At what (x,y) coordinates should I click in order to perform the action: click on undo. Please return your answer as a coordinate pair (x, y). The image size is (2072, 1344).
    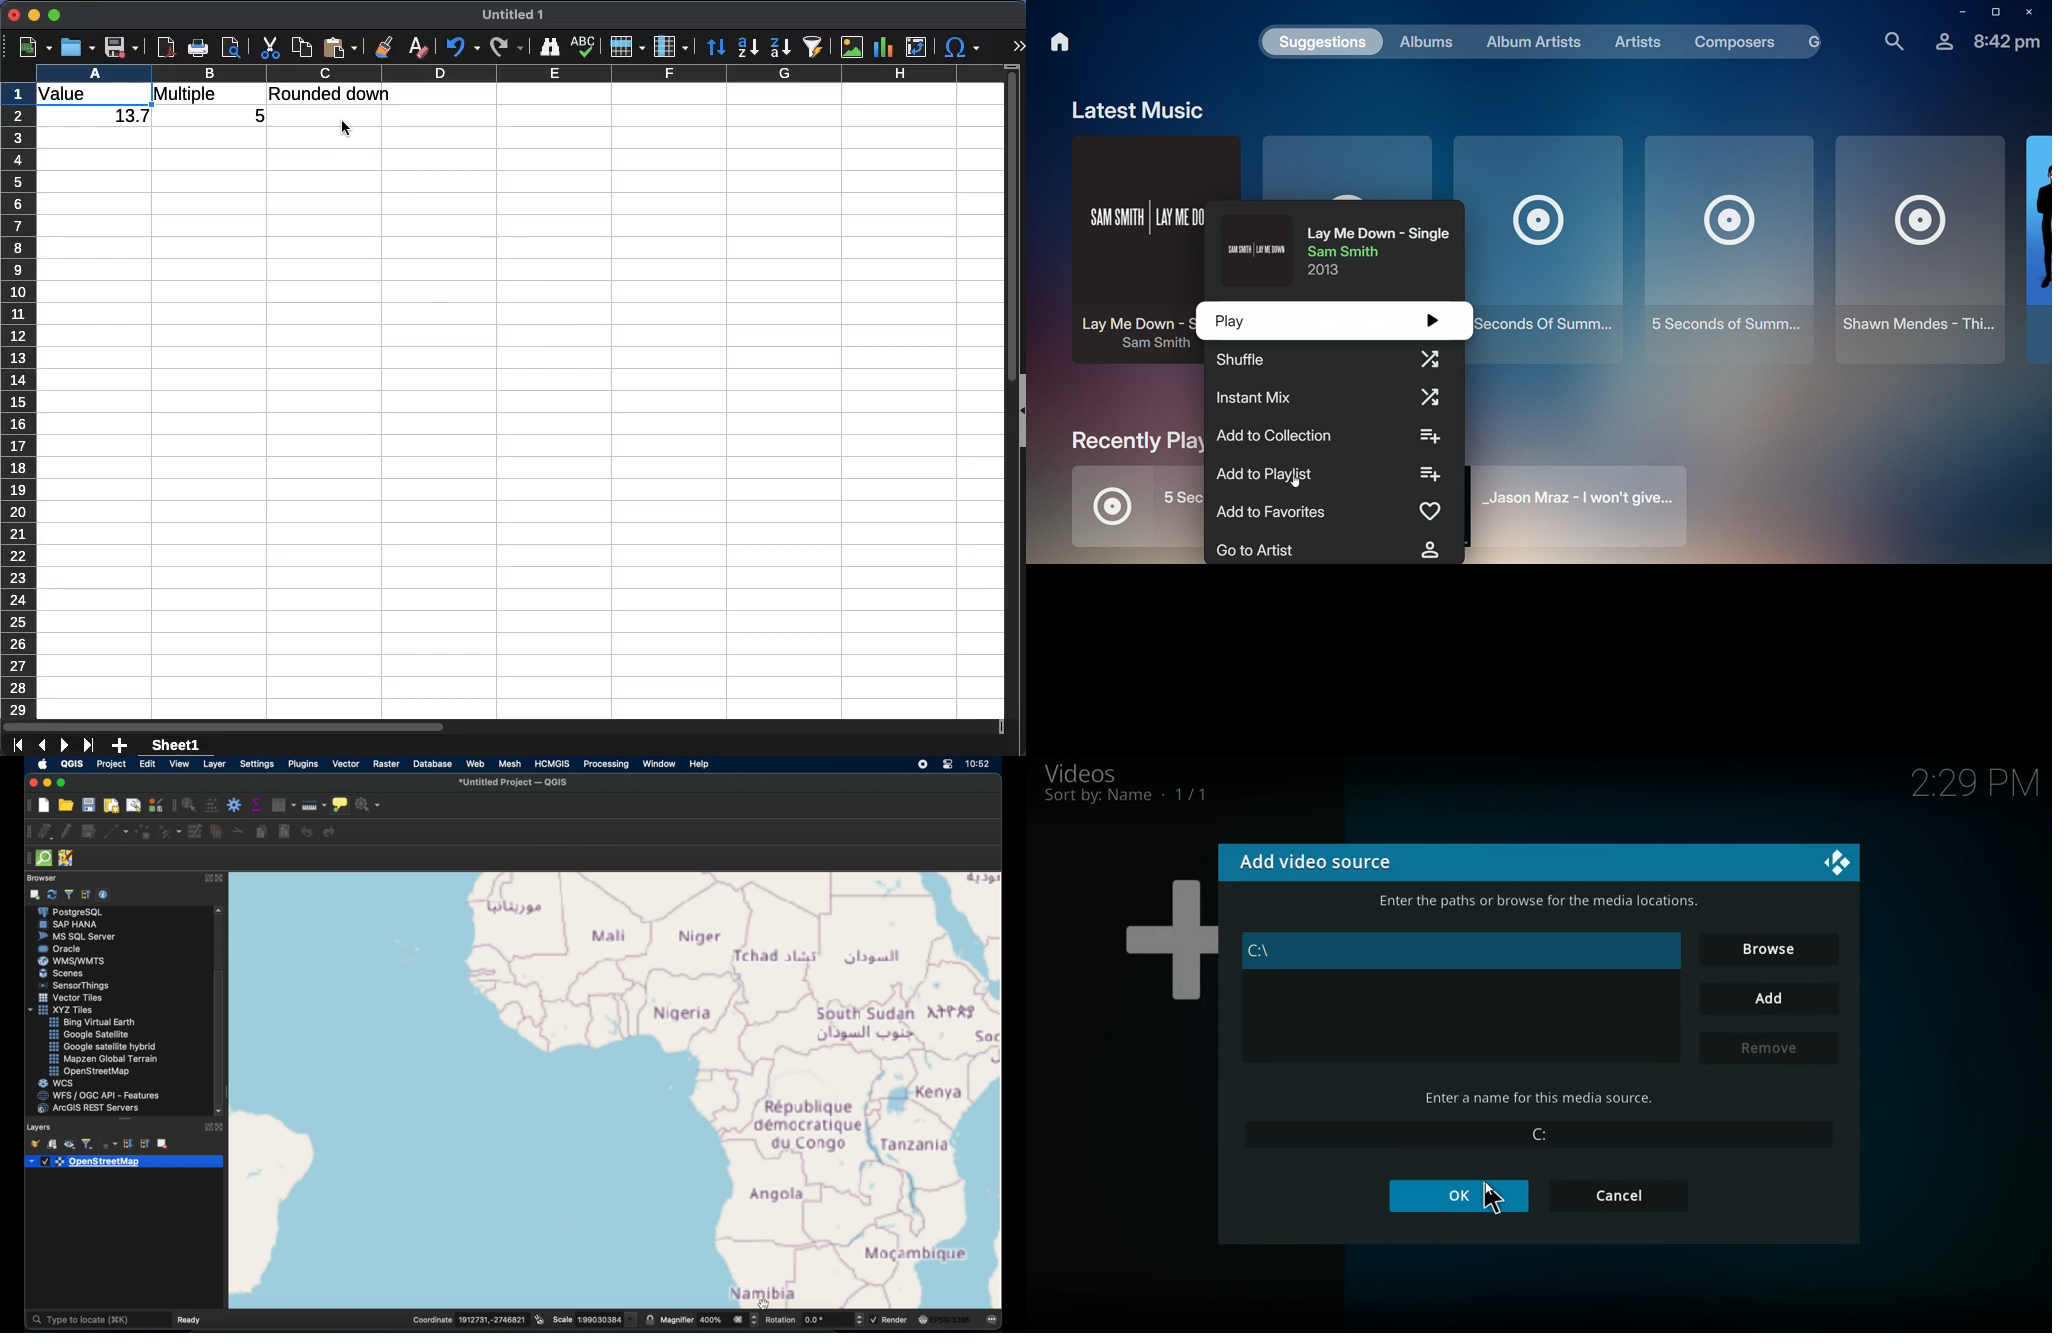
    Looking at the image, I should click on (462, 47).